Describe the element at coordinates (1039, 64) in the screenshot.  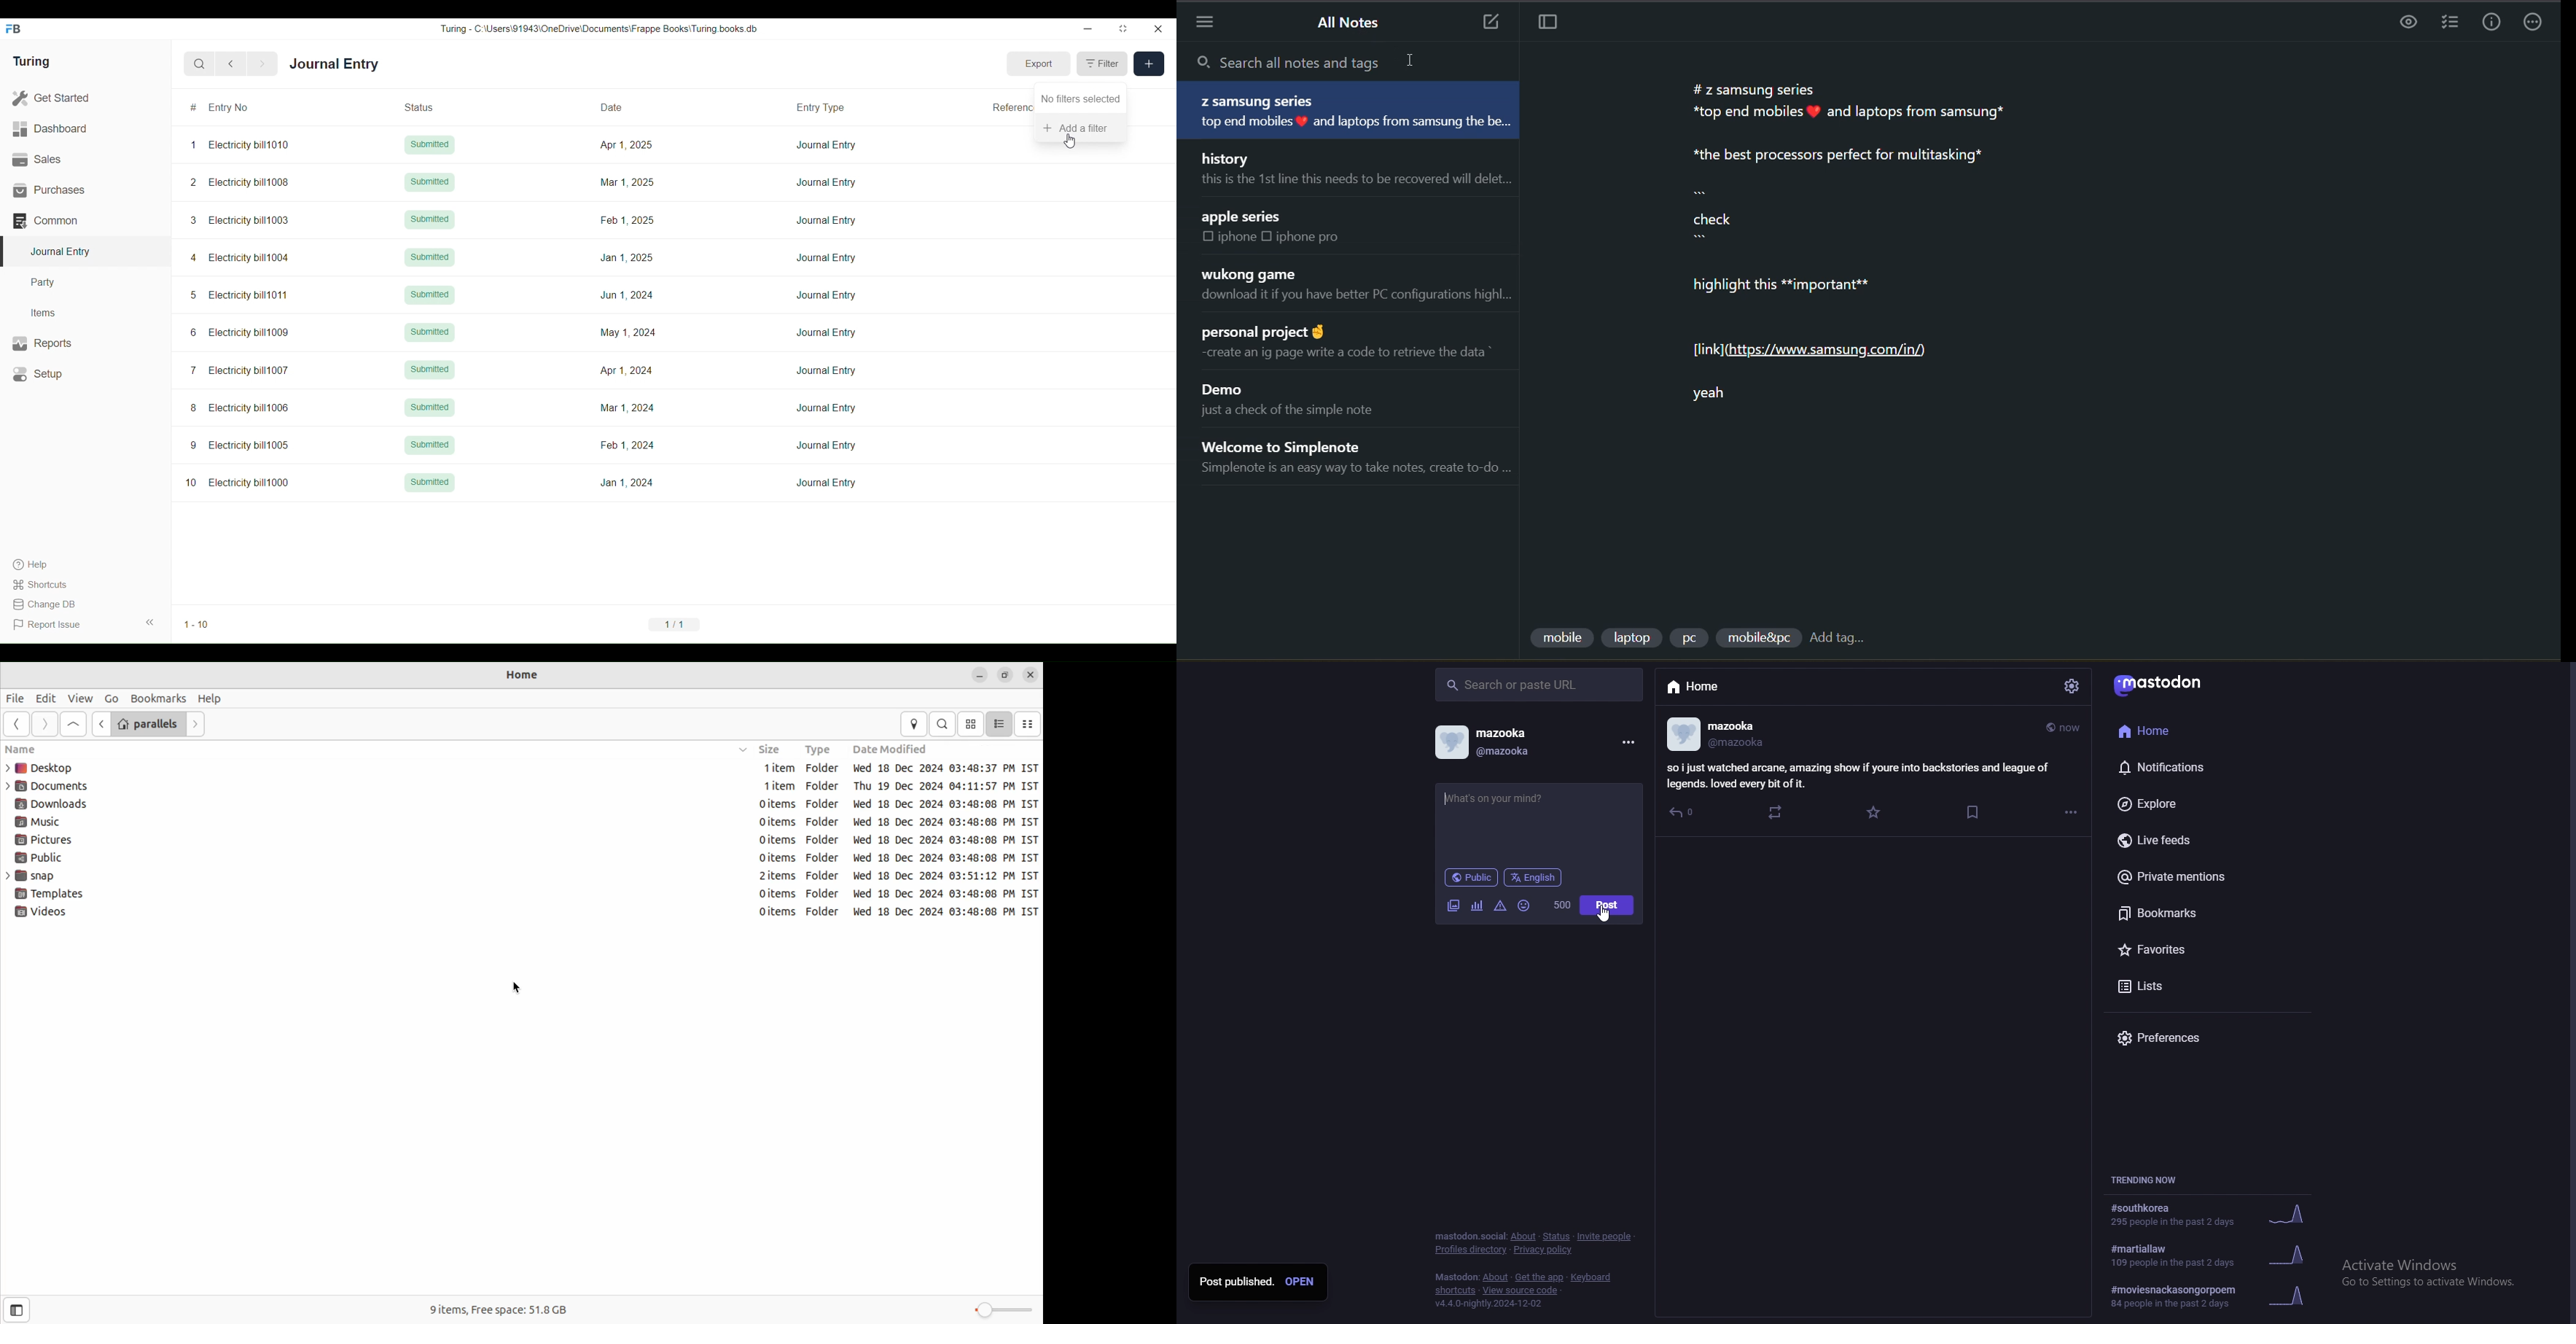
I see `Export` at that location.